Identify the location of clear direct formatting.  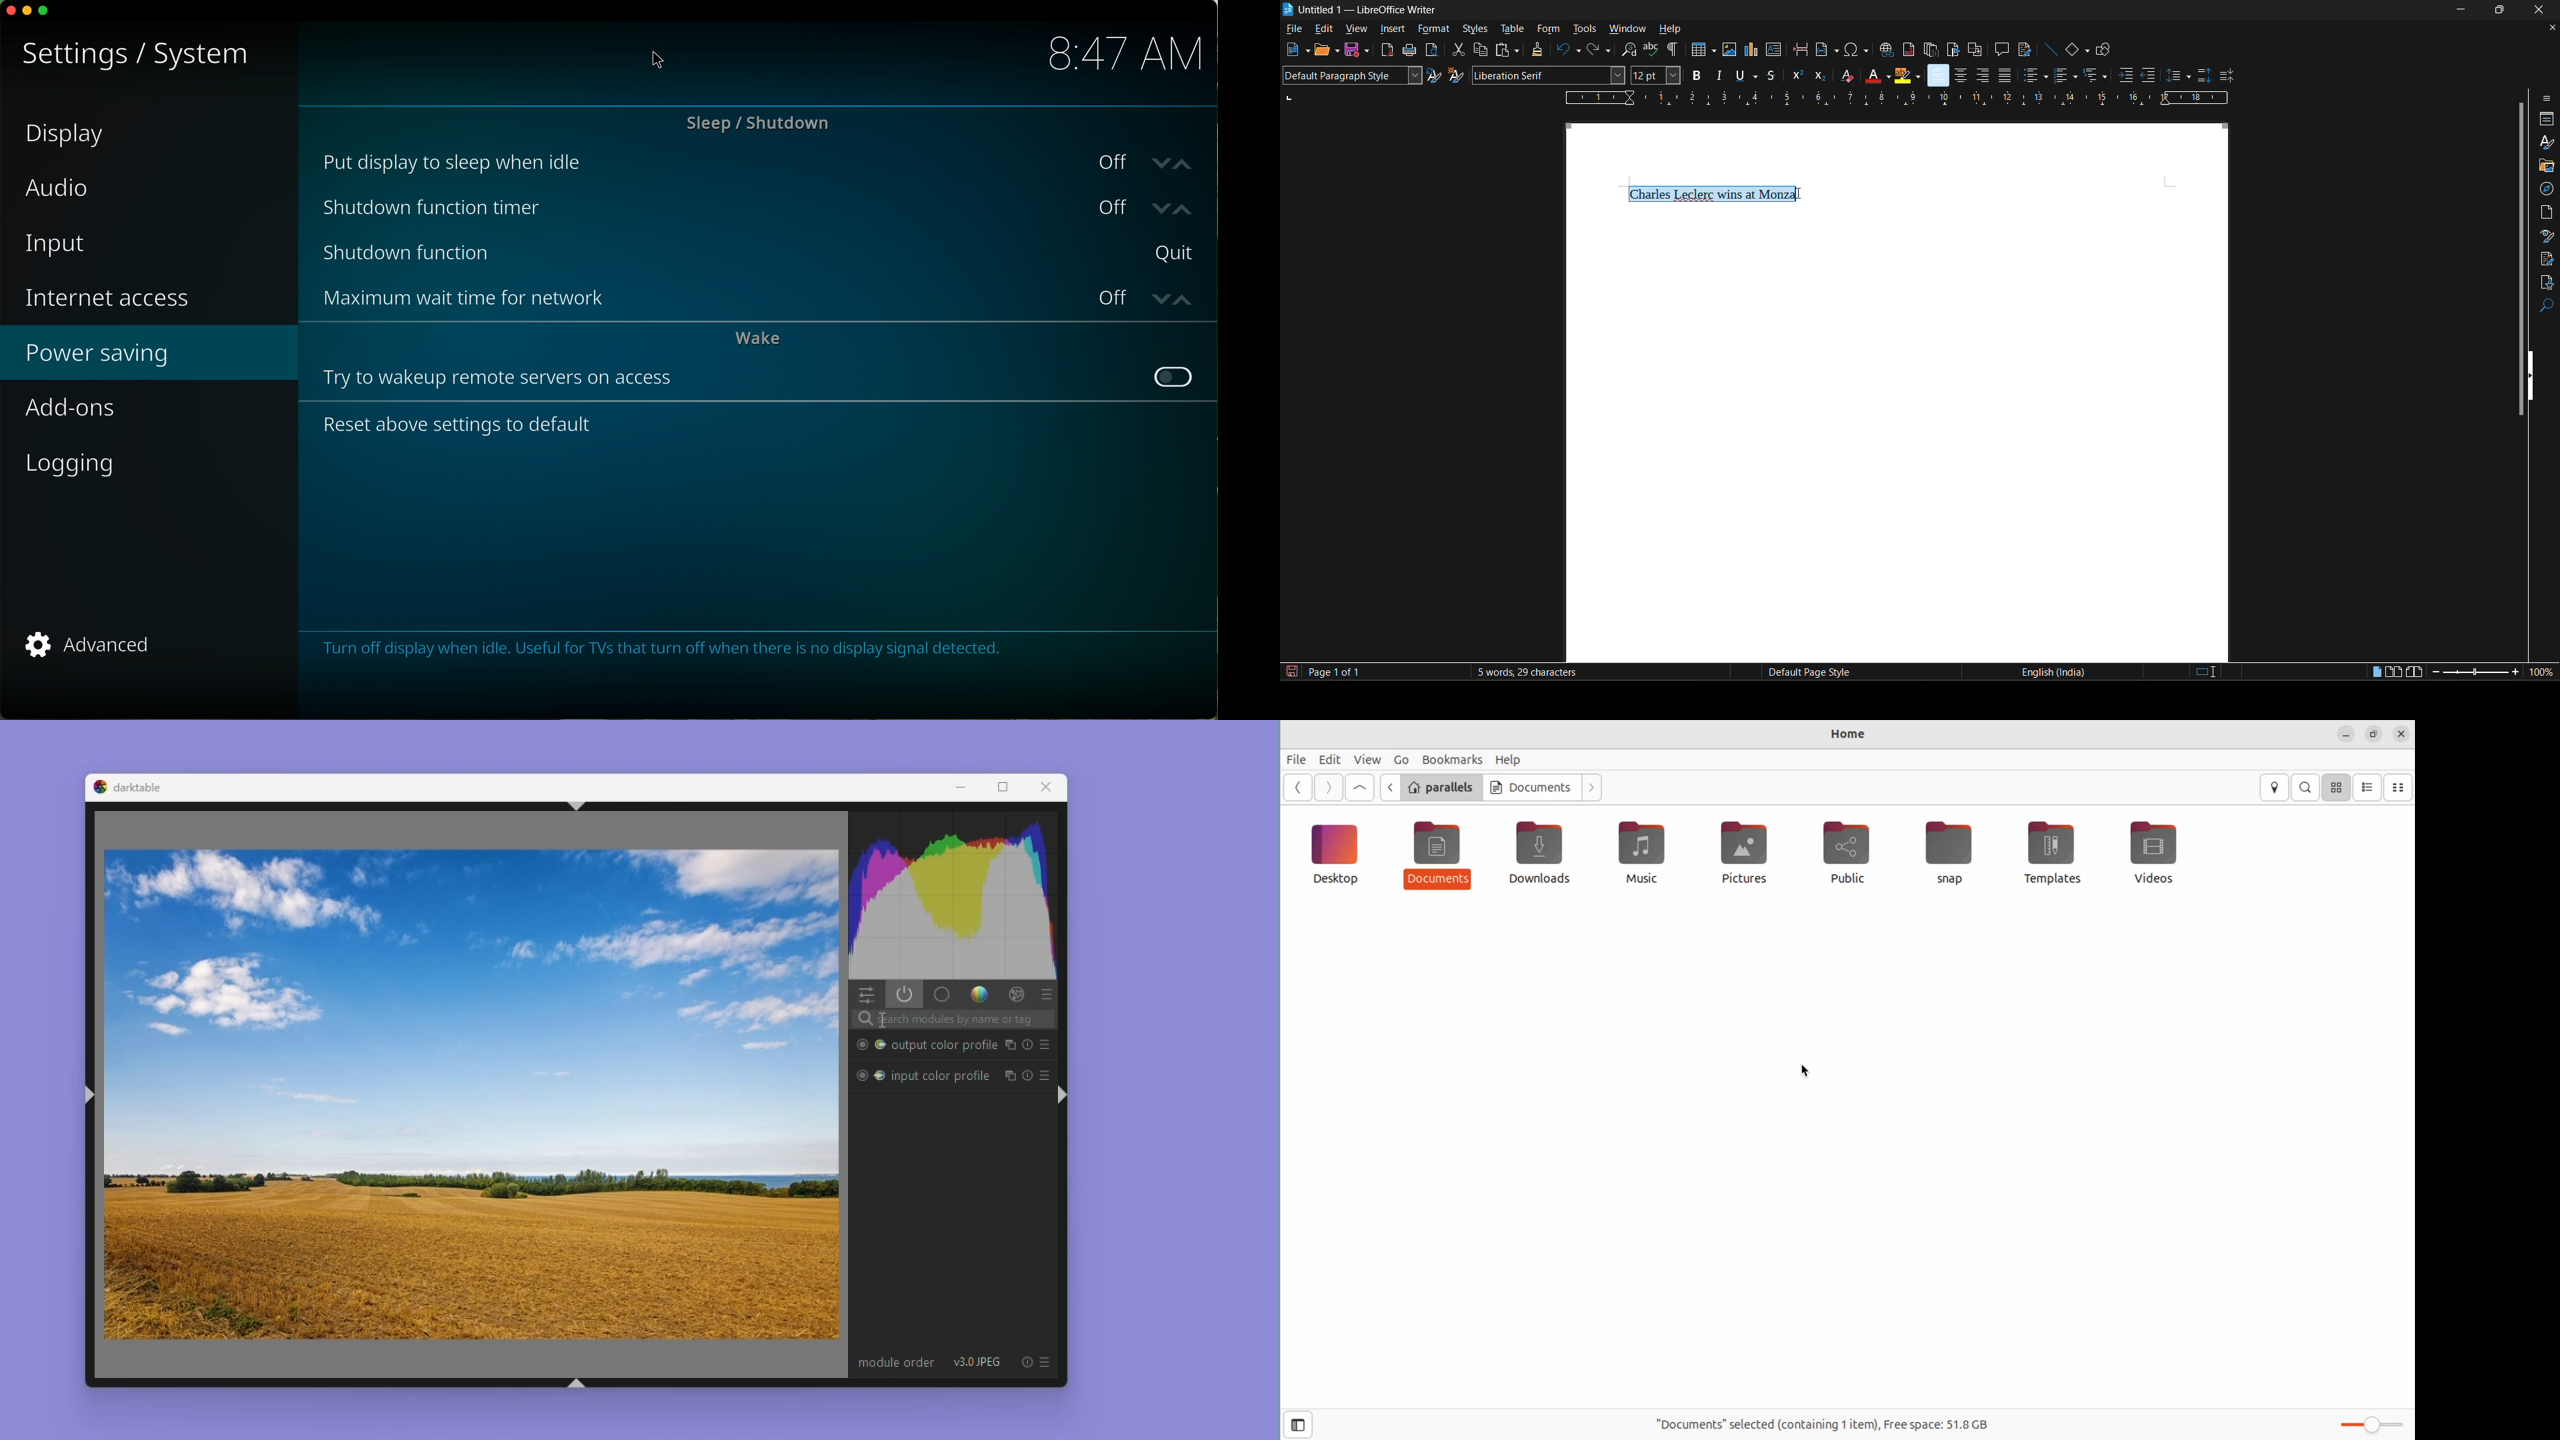
(1844, 75).